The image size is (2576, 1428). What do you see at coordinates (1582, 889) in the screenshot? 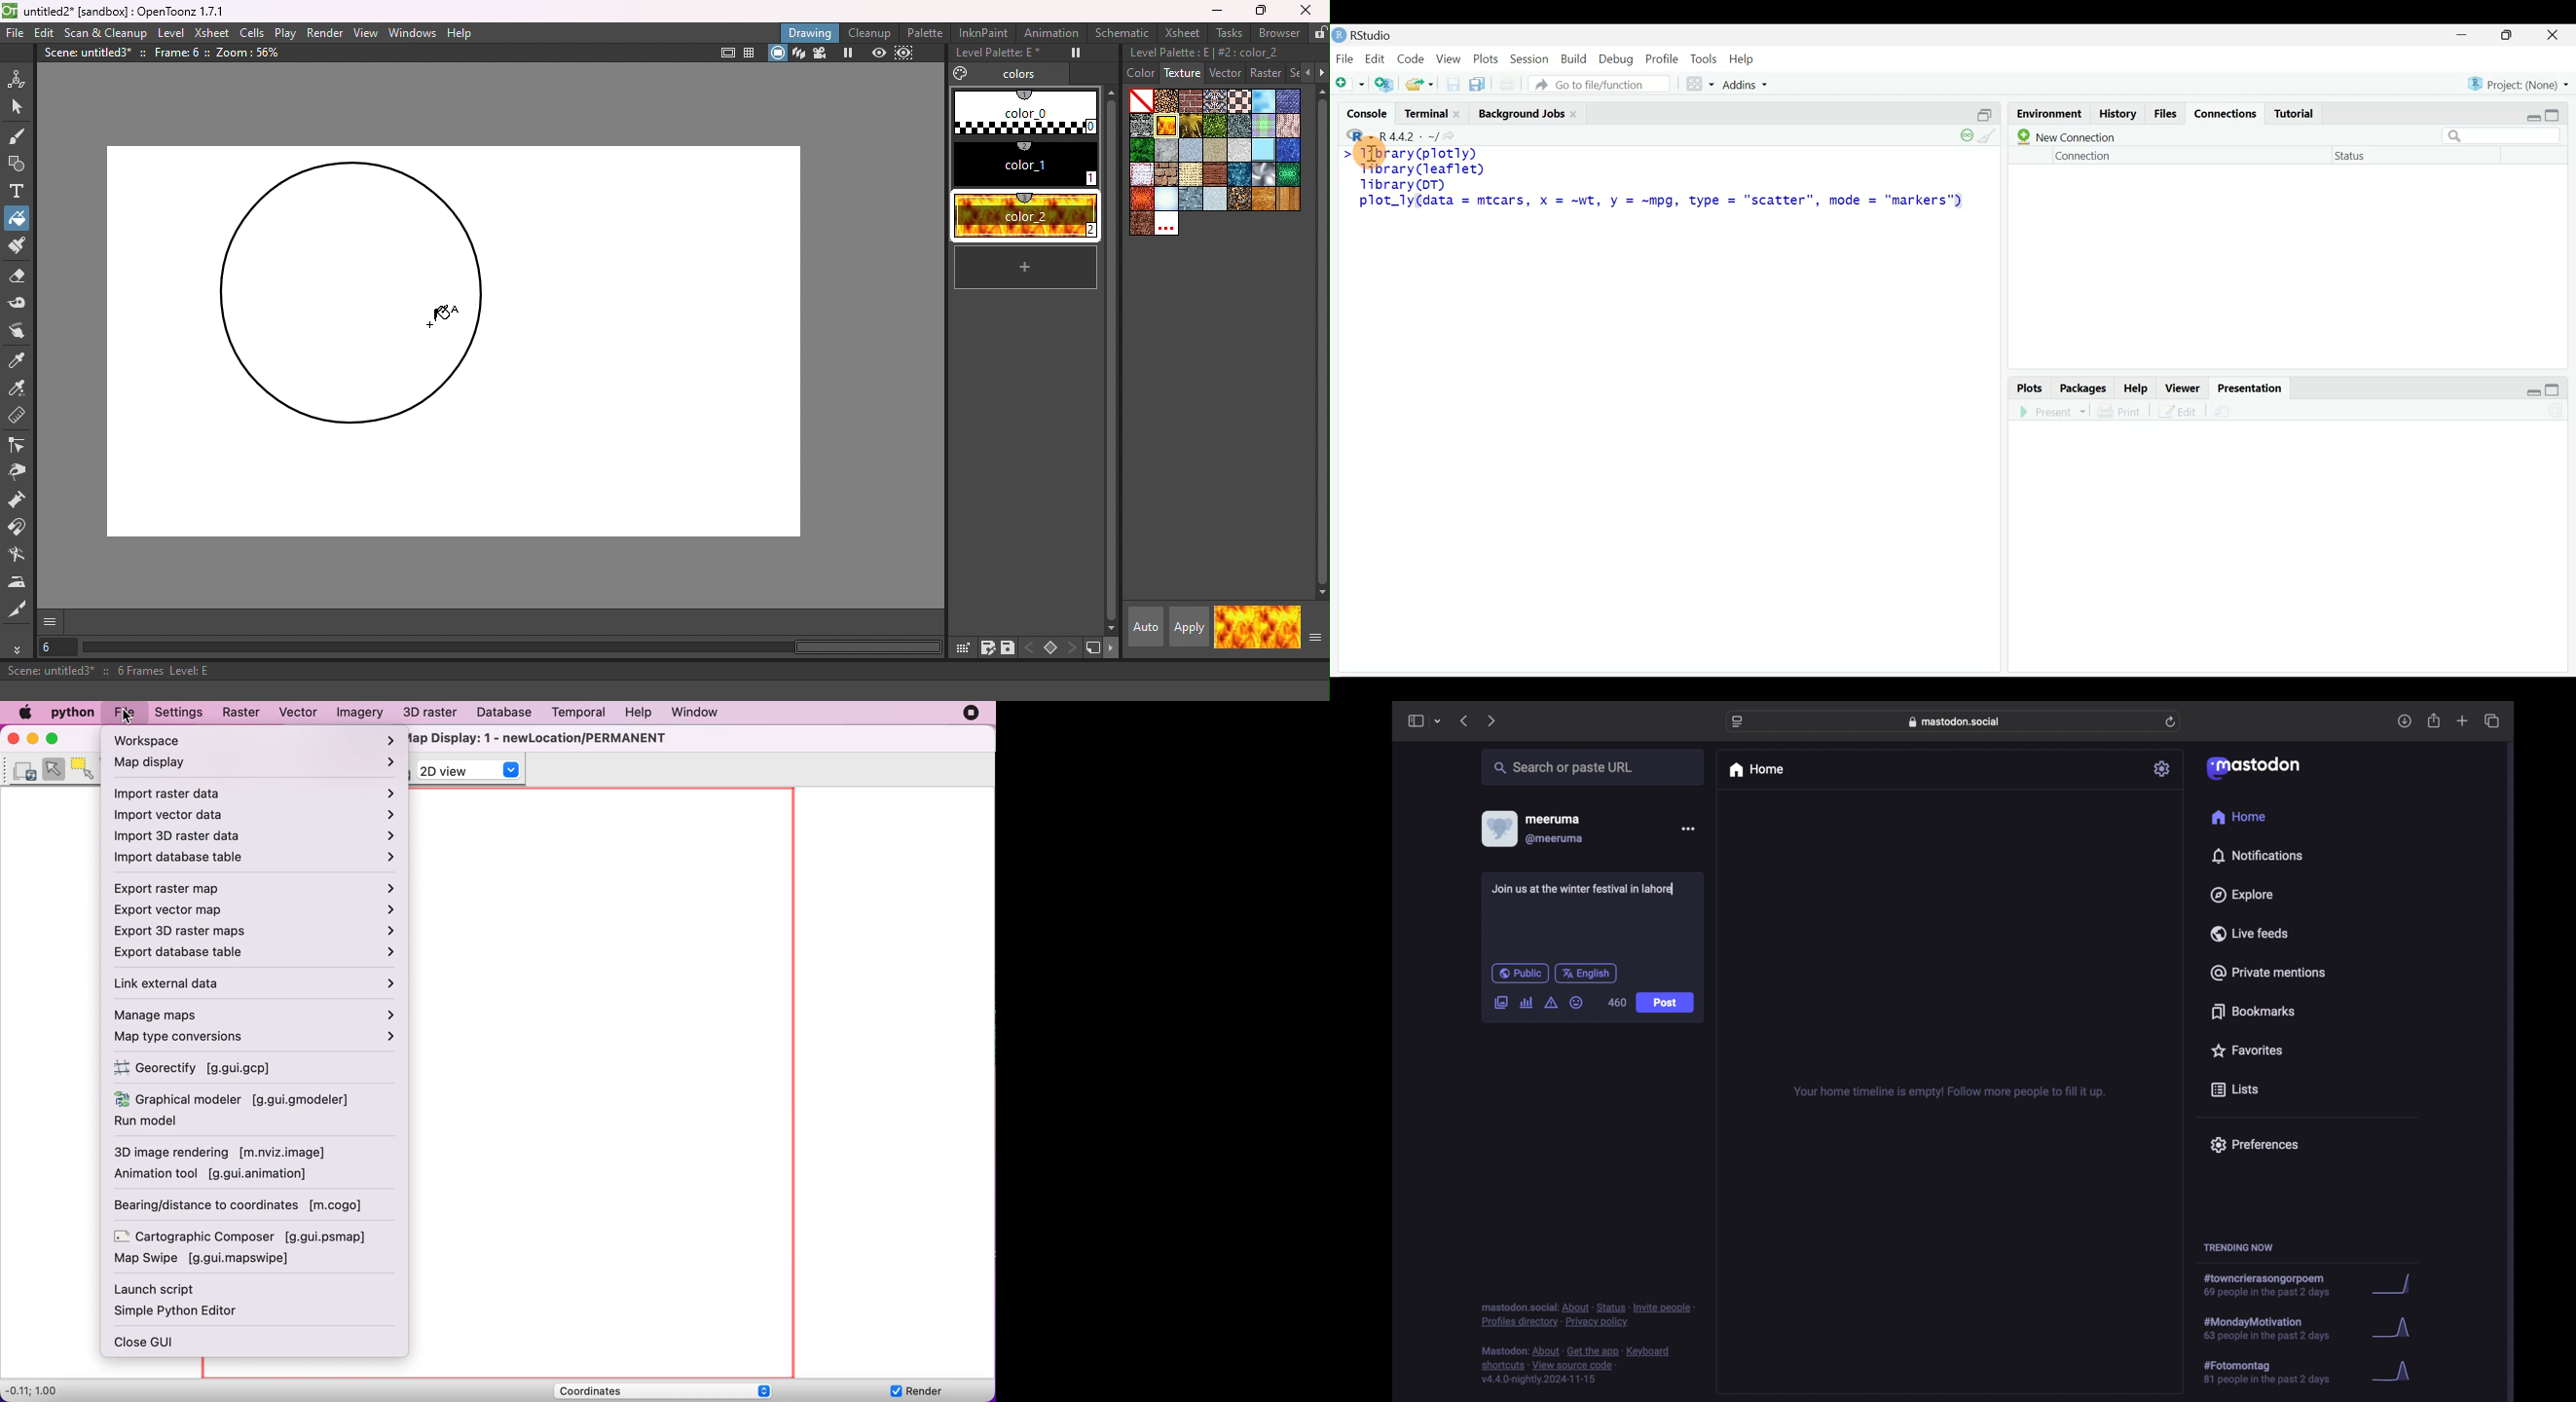
I see `Join us at the winter festival in lahore` at bounding box center [1582, 889].